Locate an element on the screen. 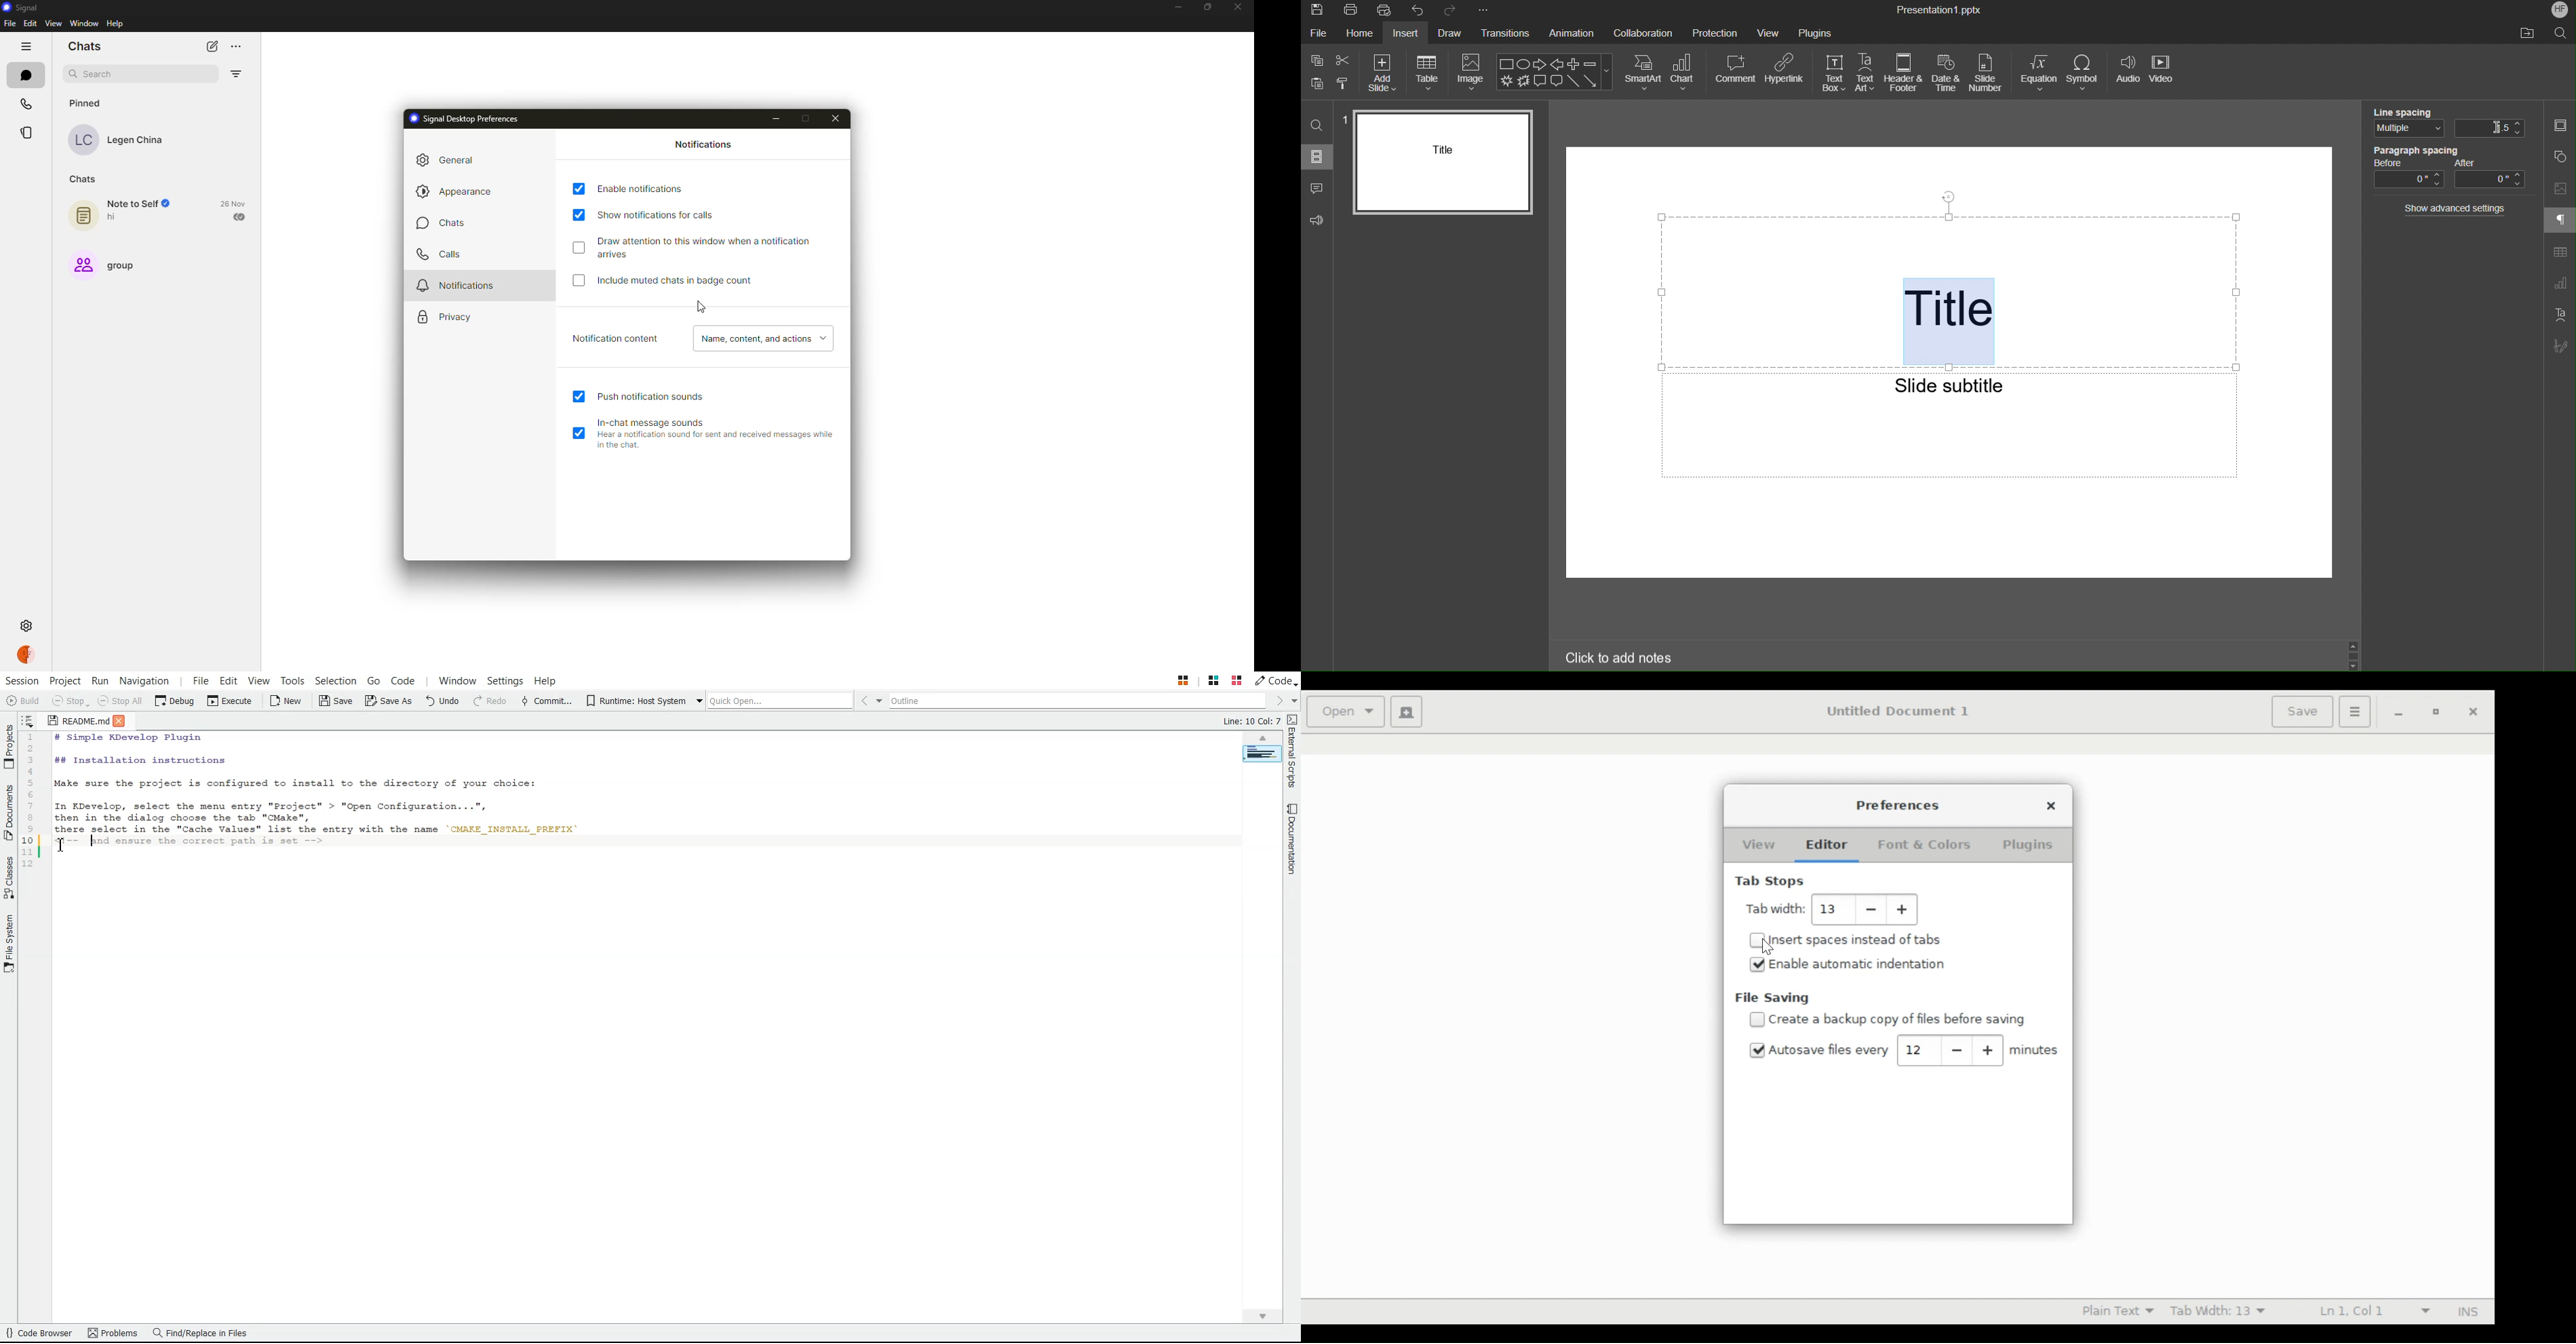 Image resolution: width=2576 pixels, height=1344 pixels. push notification sound is located at coordinates (654, 396).